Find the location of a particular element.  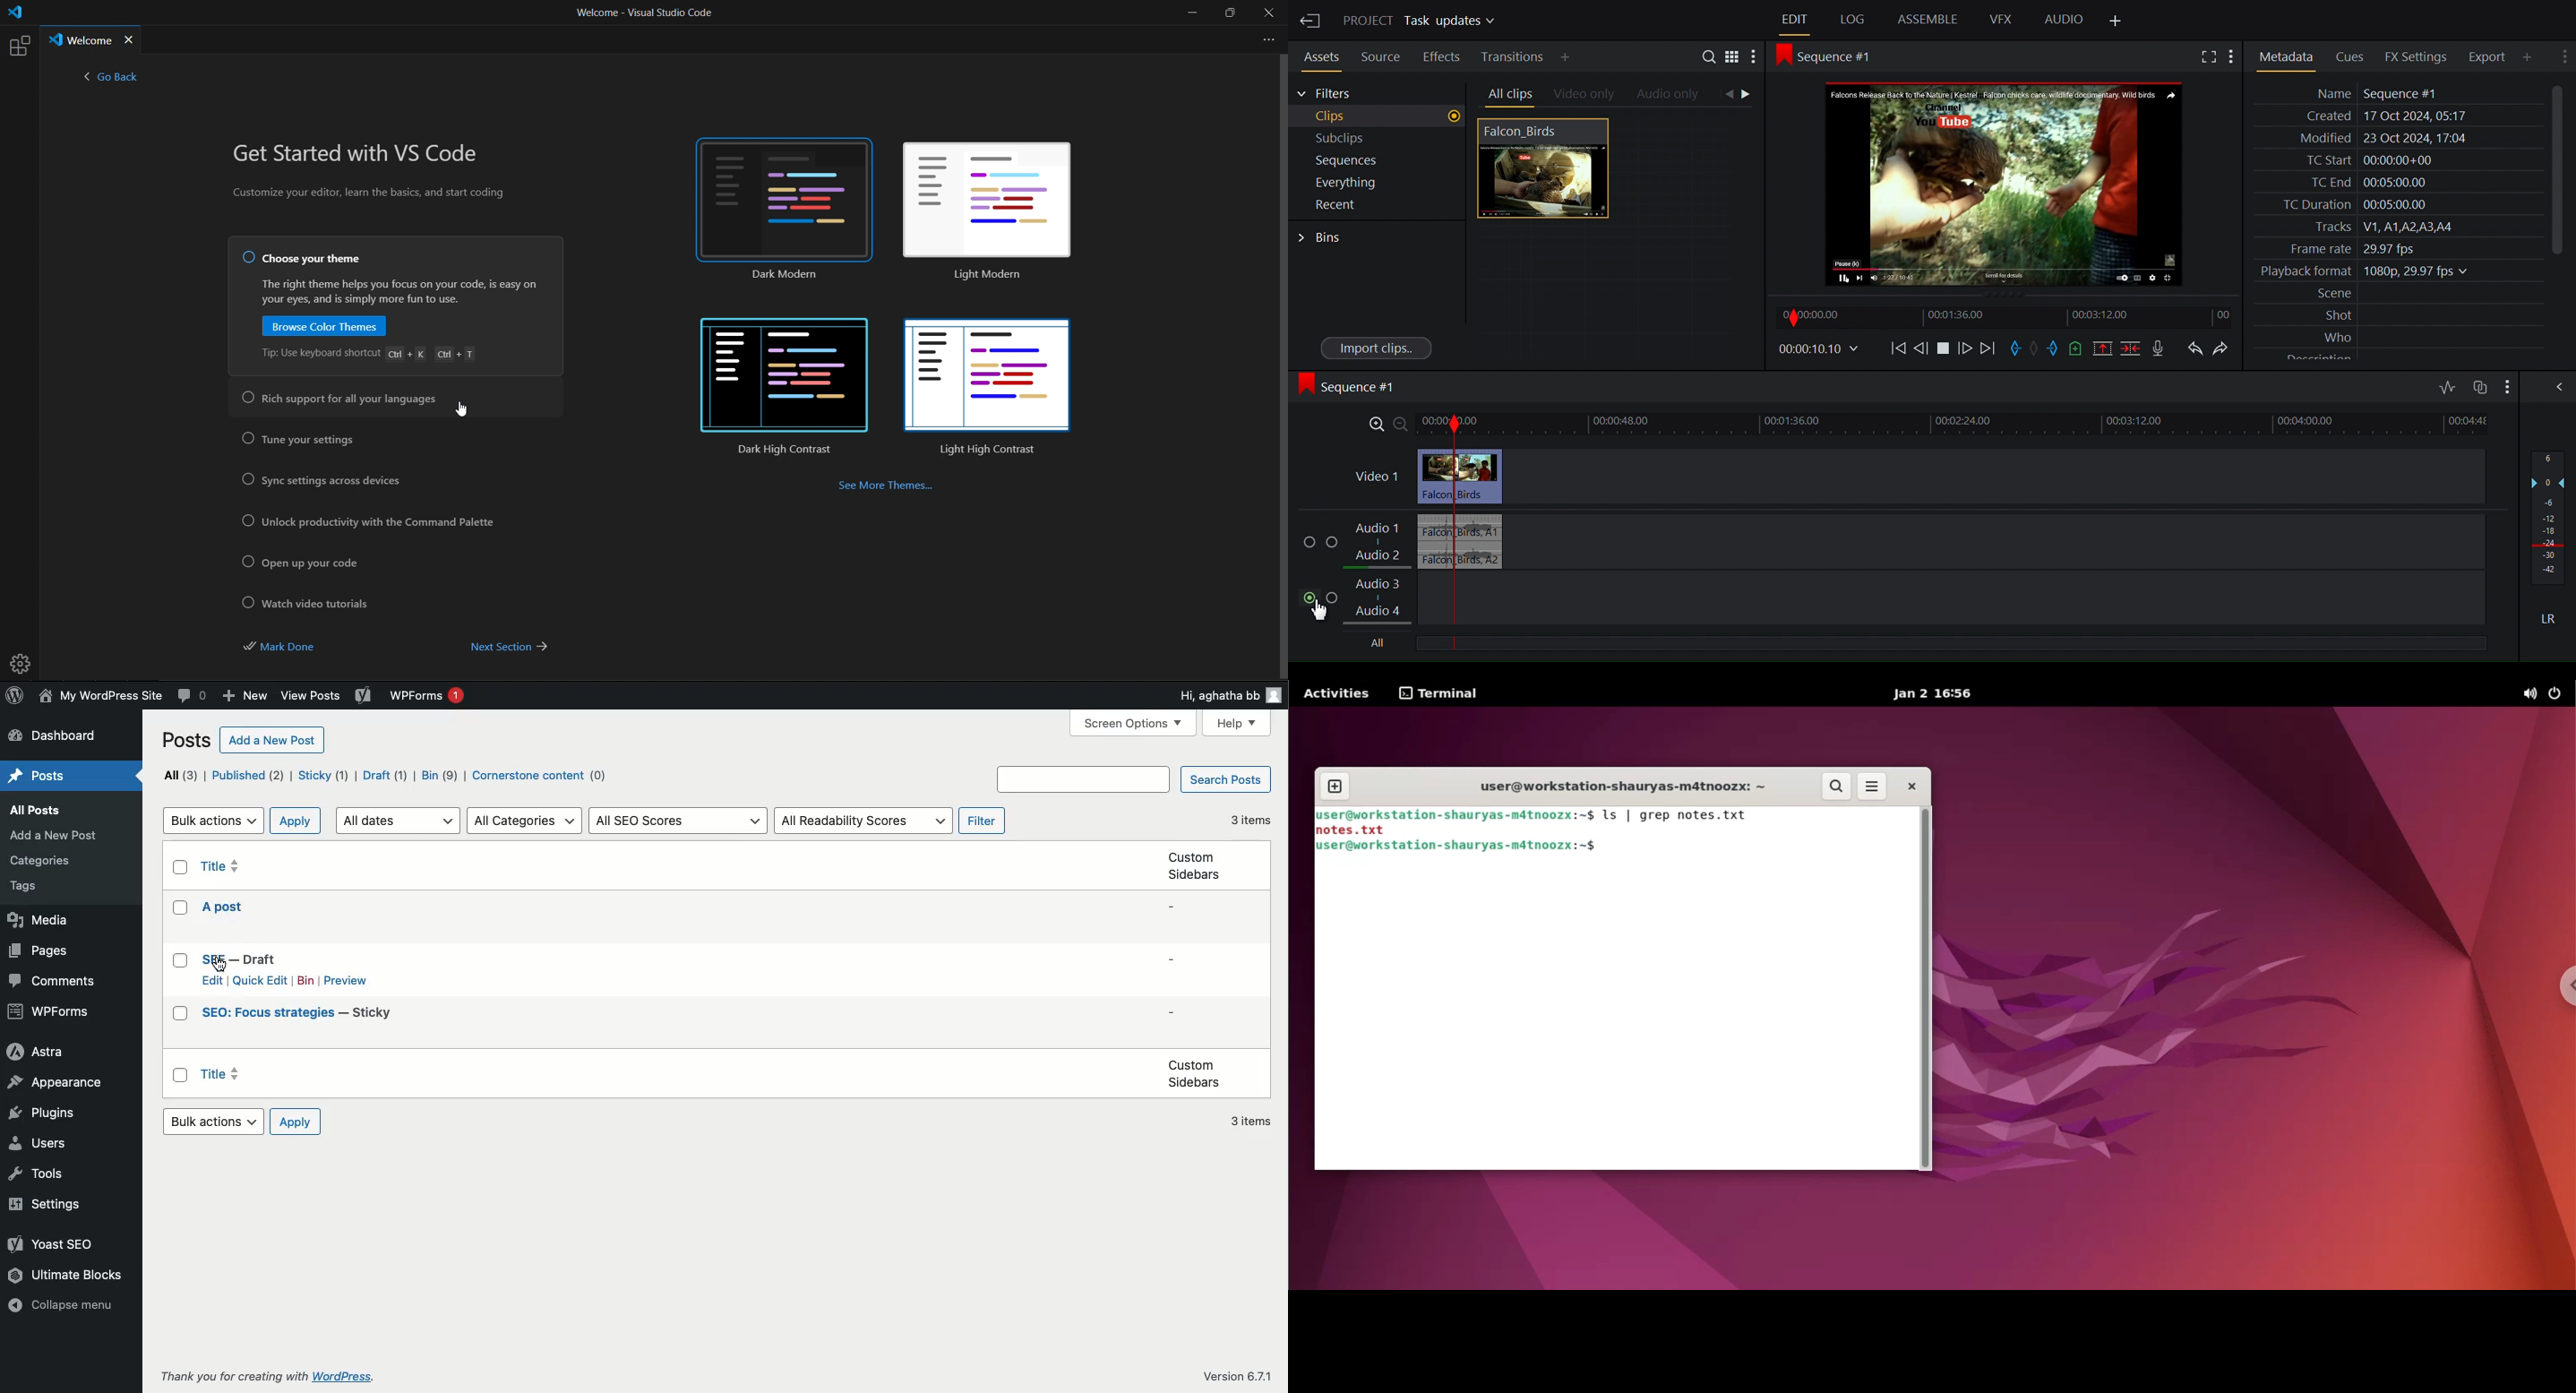

Who is located at coordinates (2400, 335).